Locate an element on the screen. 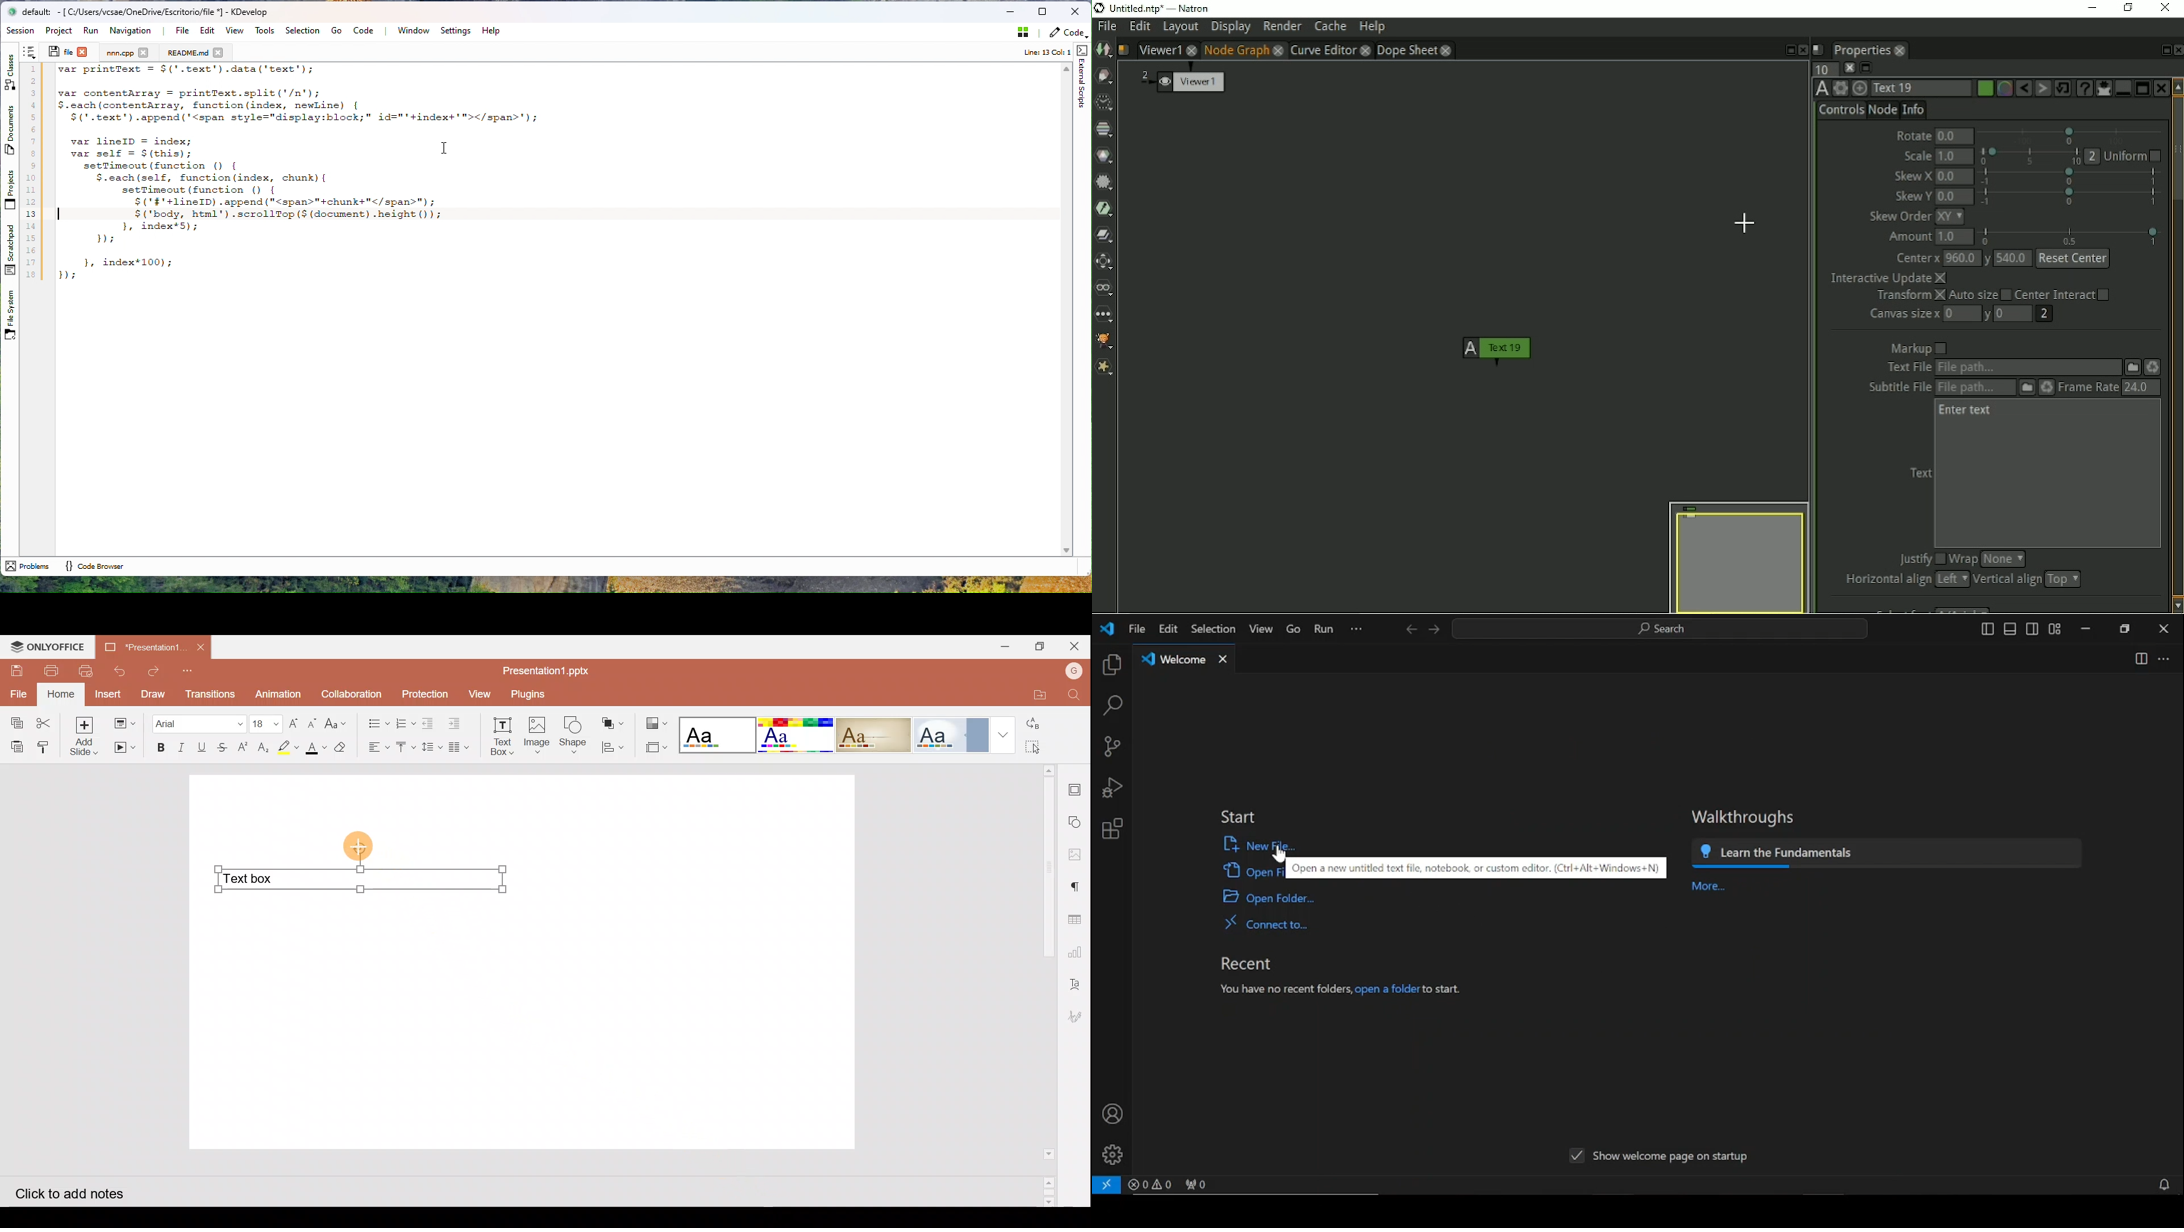  open file is located at coordinates (1252, 871).